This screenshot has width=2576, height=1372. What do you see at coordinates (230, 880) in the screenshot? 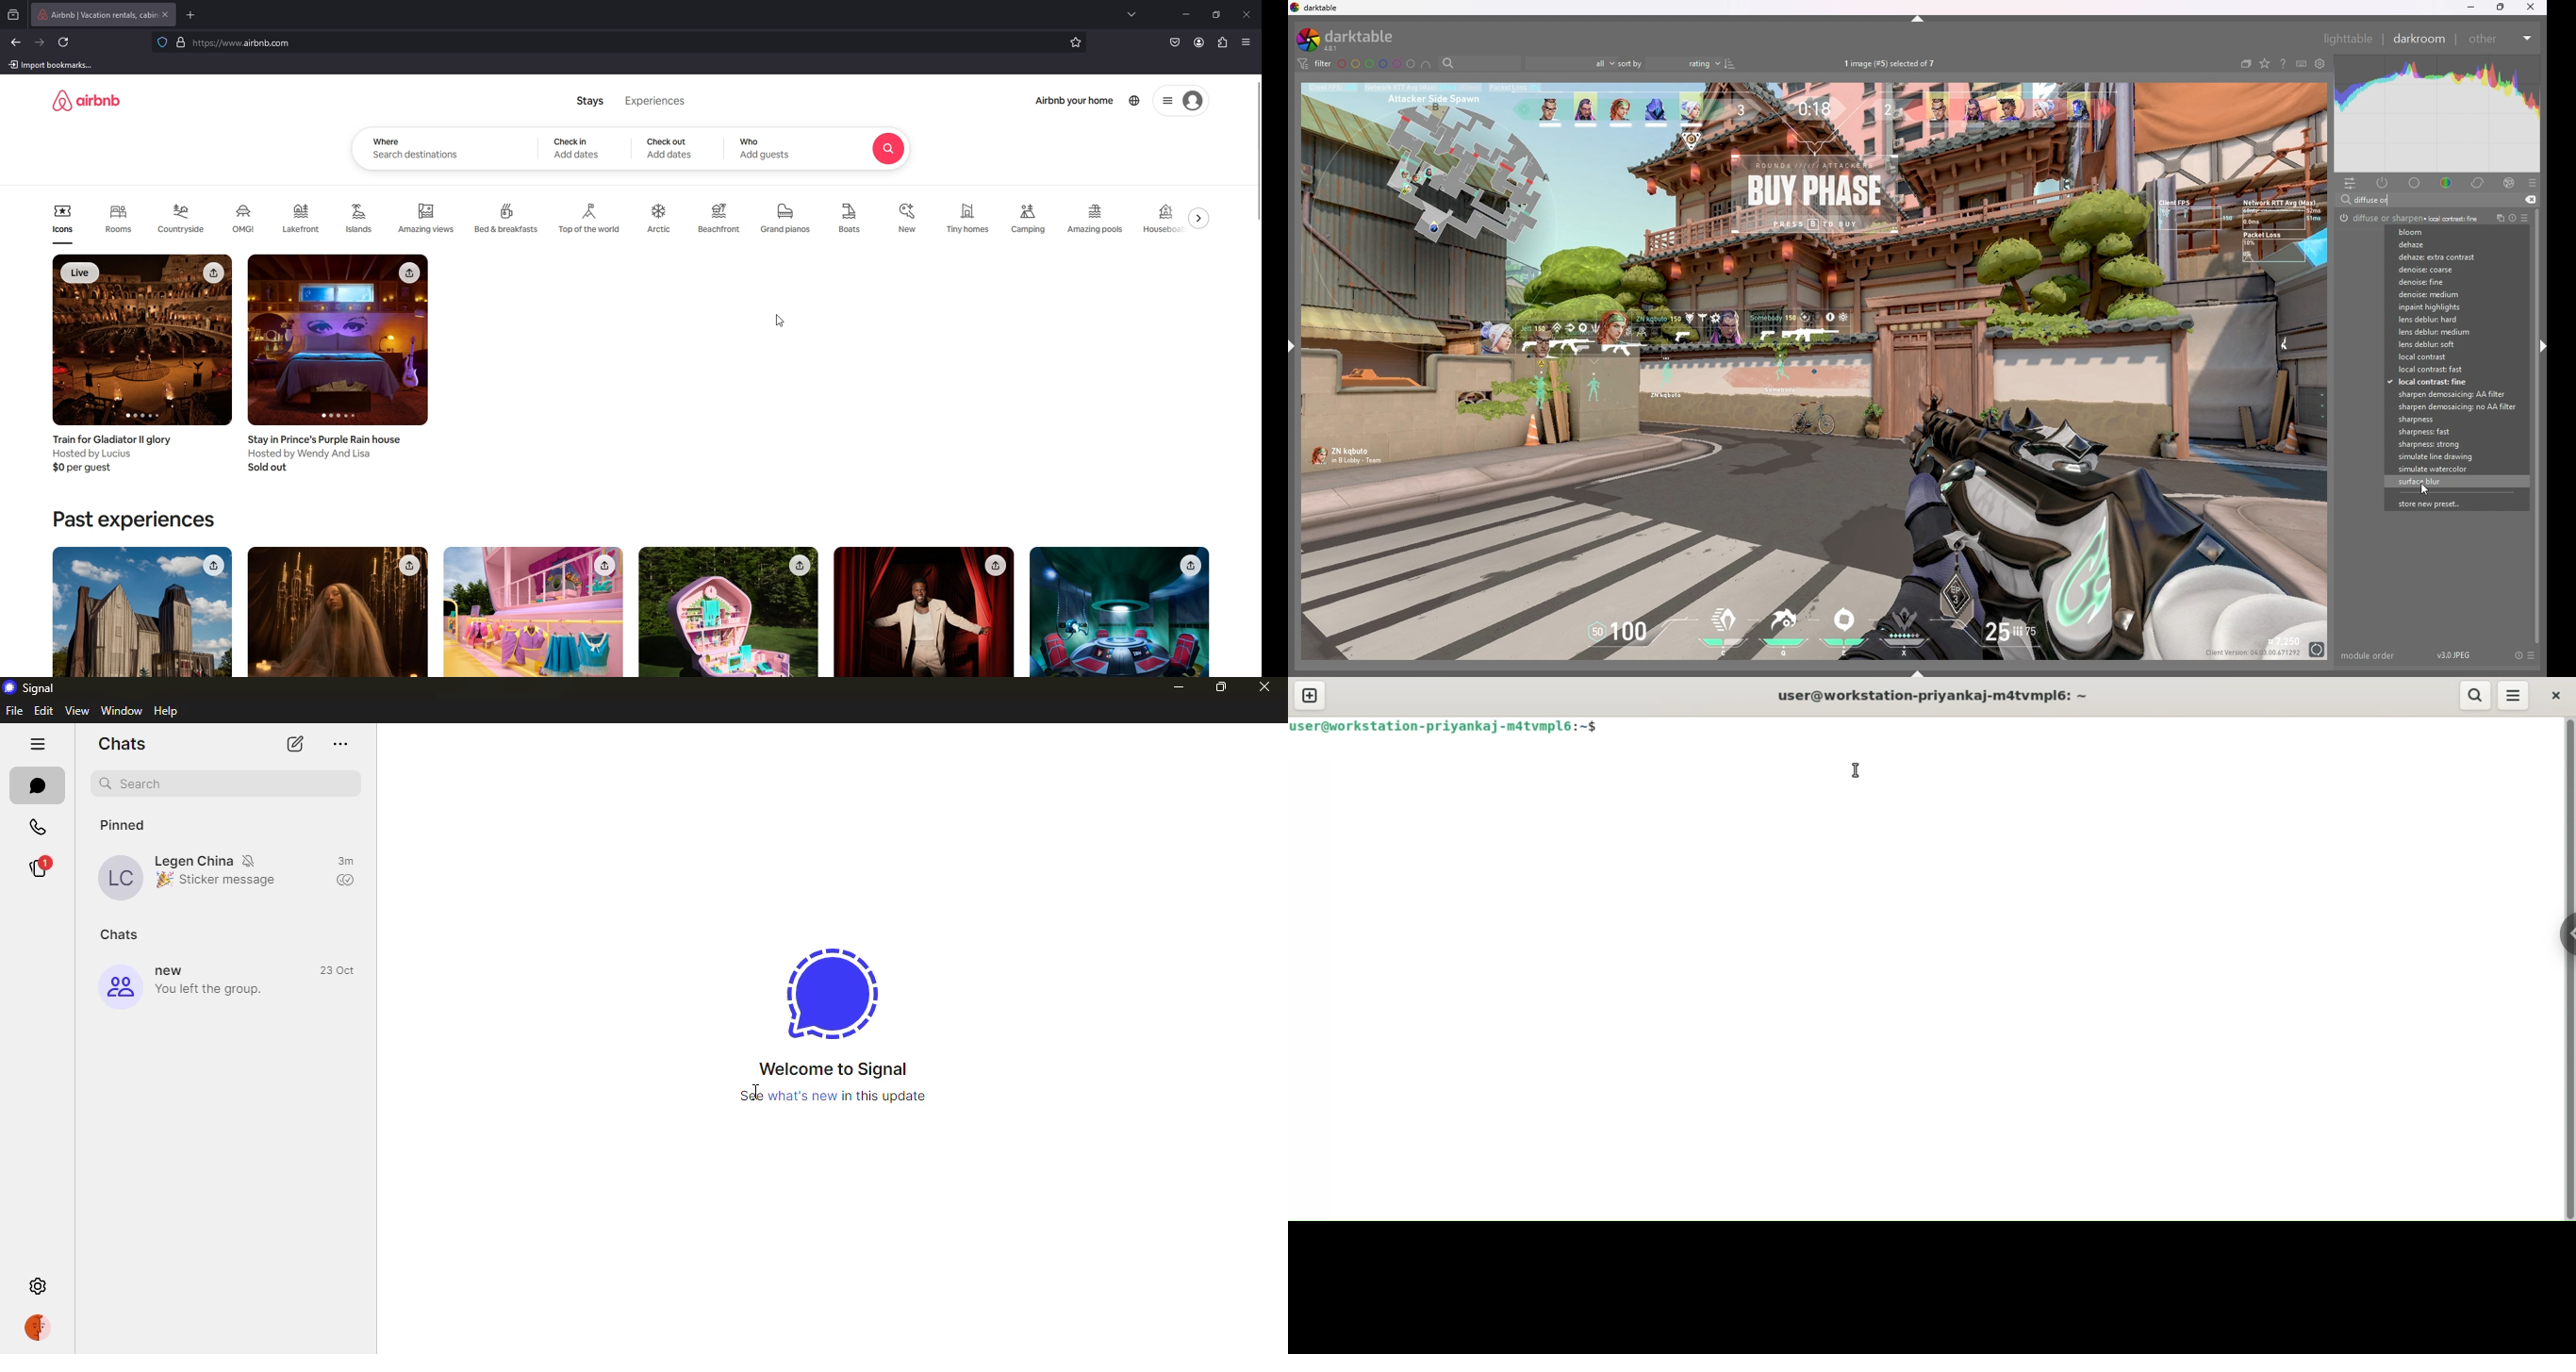
I see `sticker message` at bounding box center [230, 880].